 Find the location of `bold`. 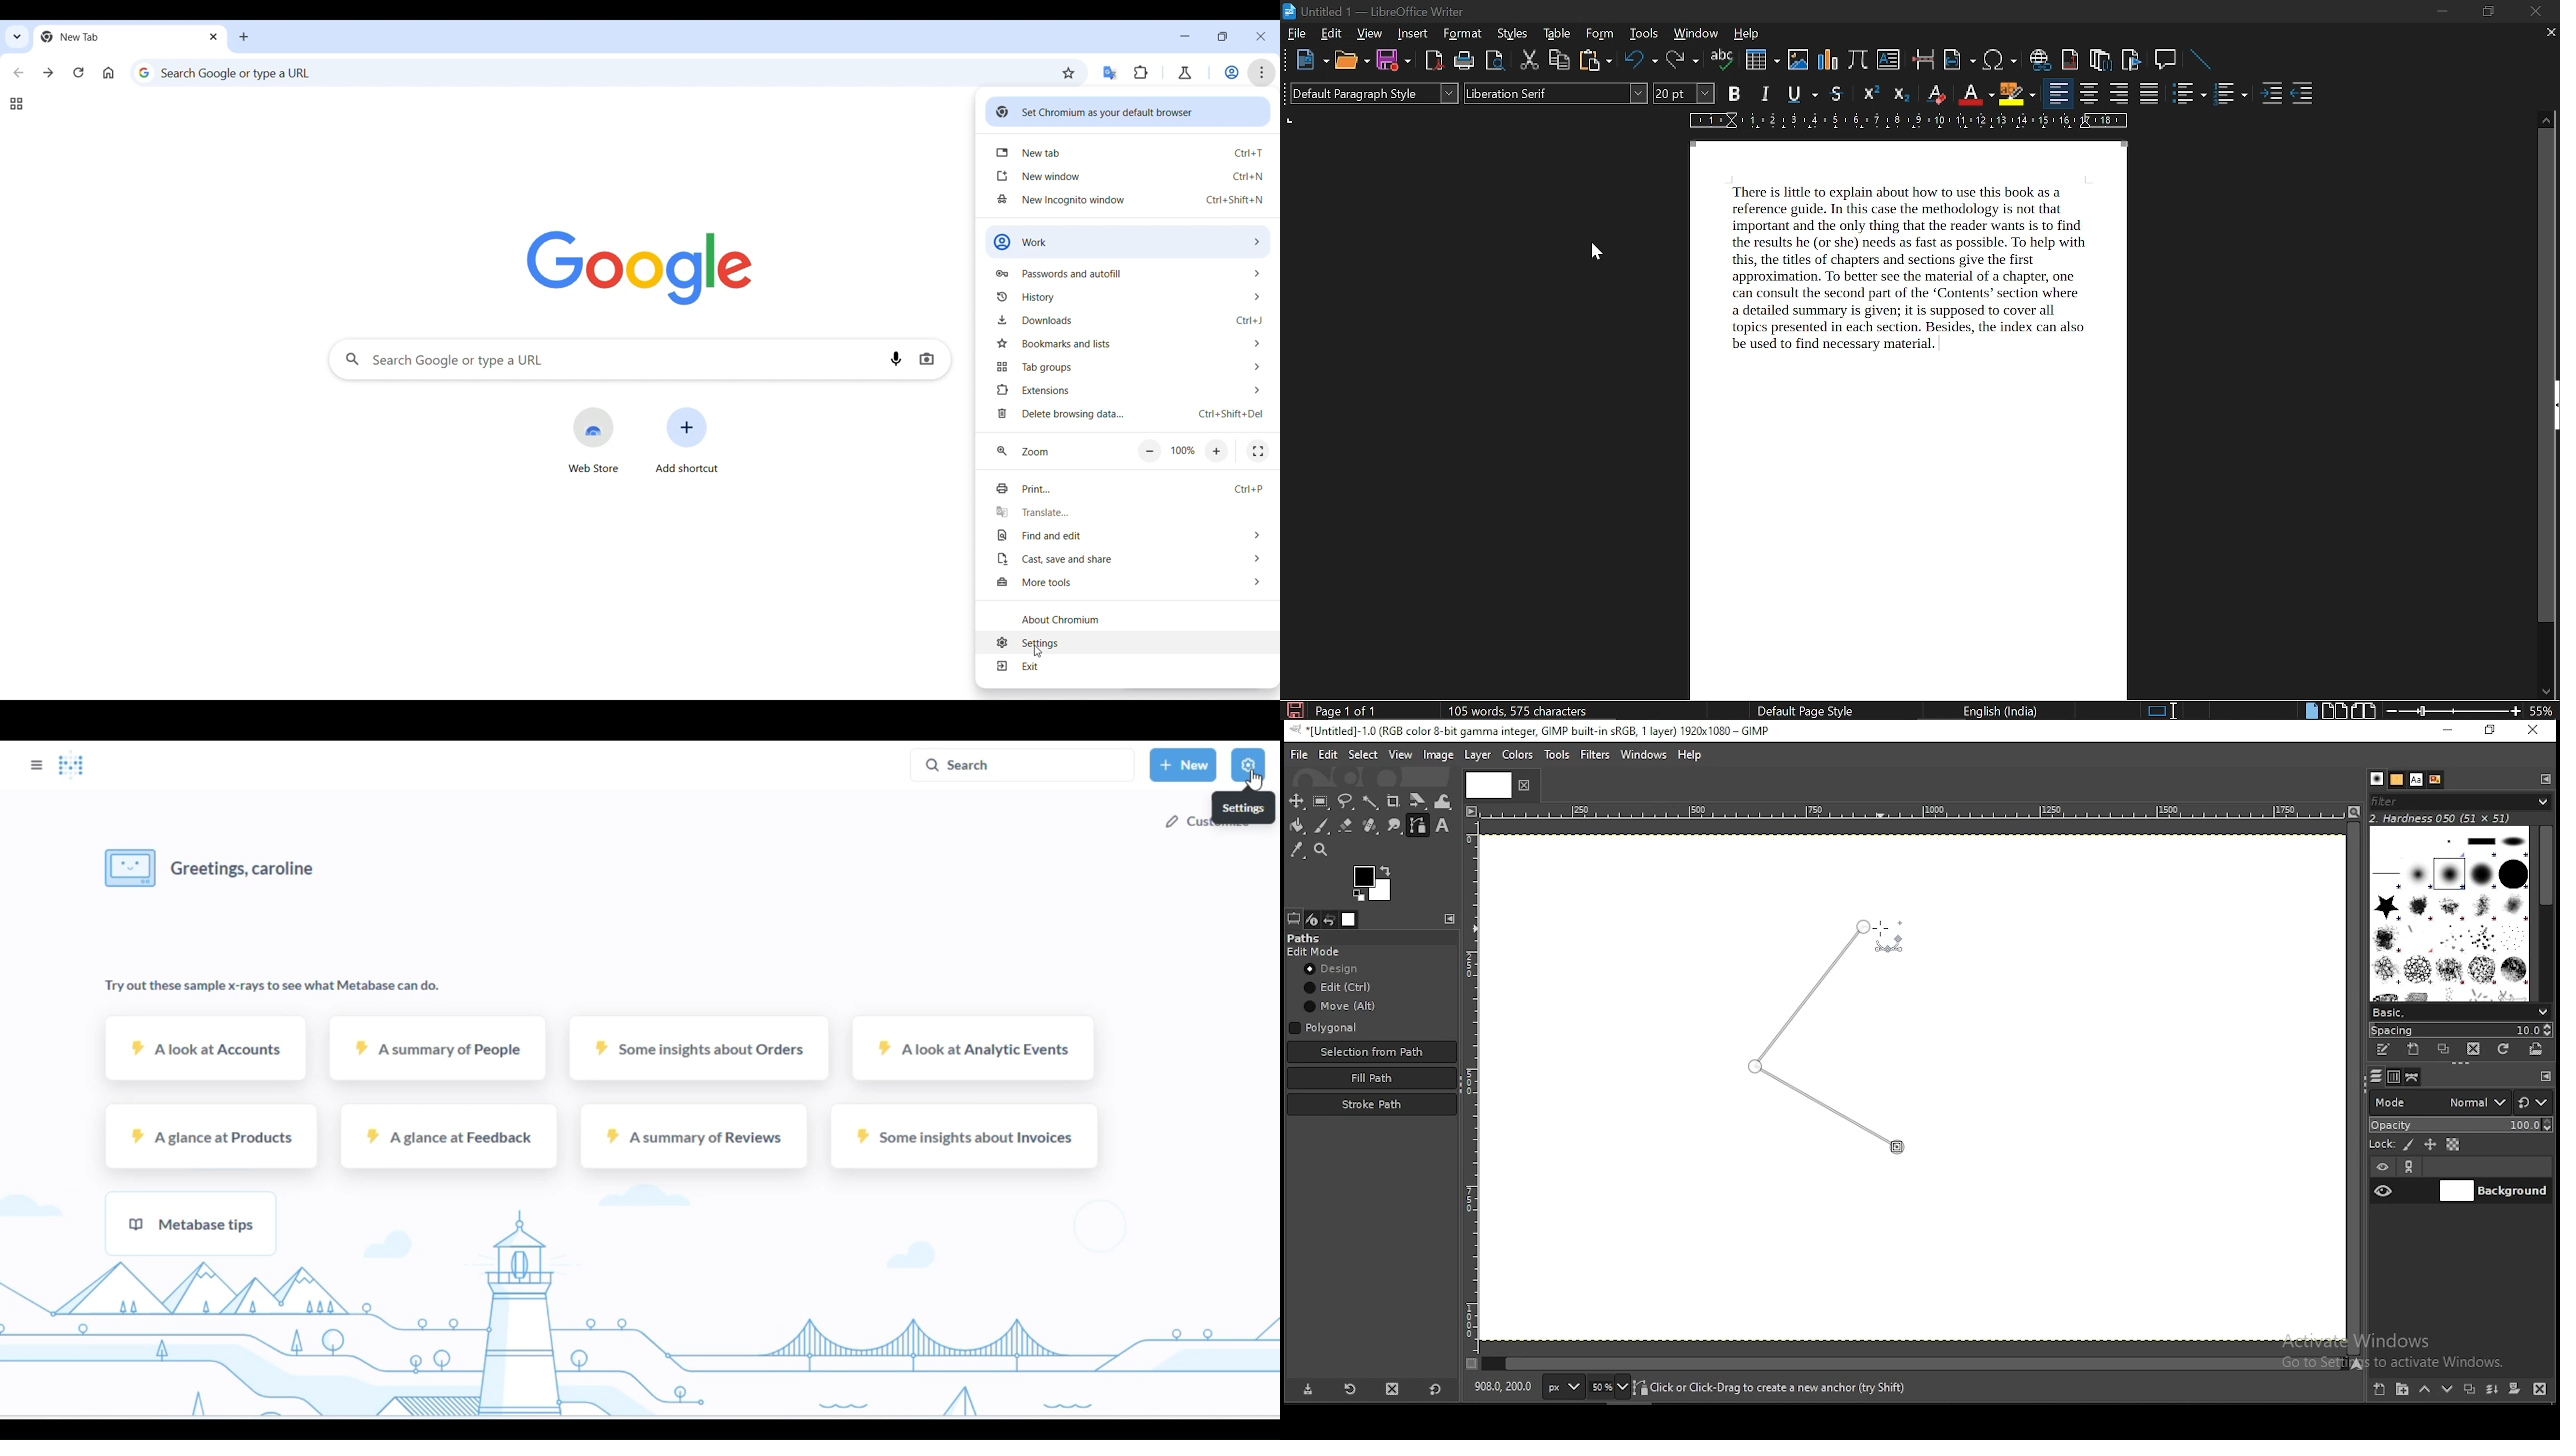

bold is located at coordinates (1734, 92).